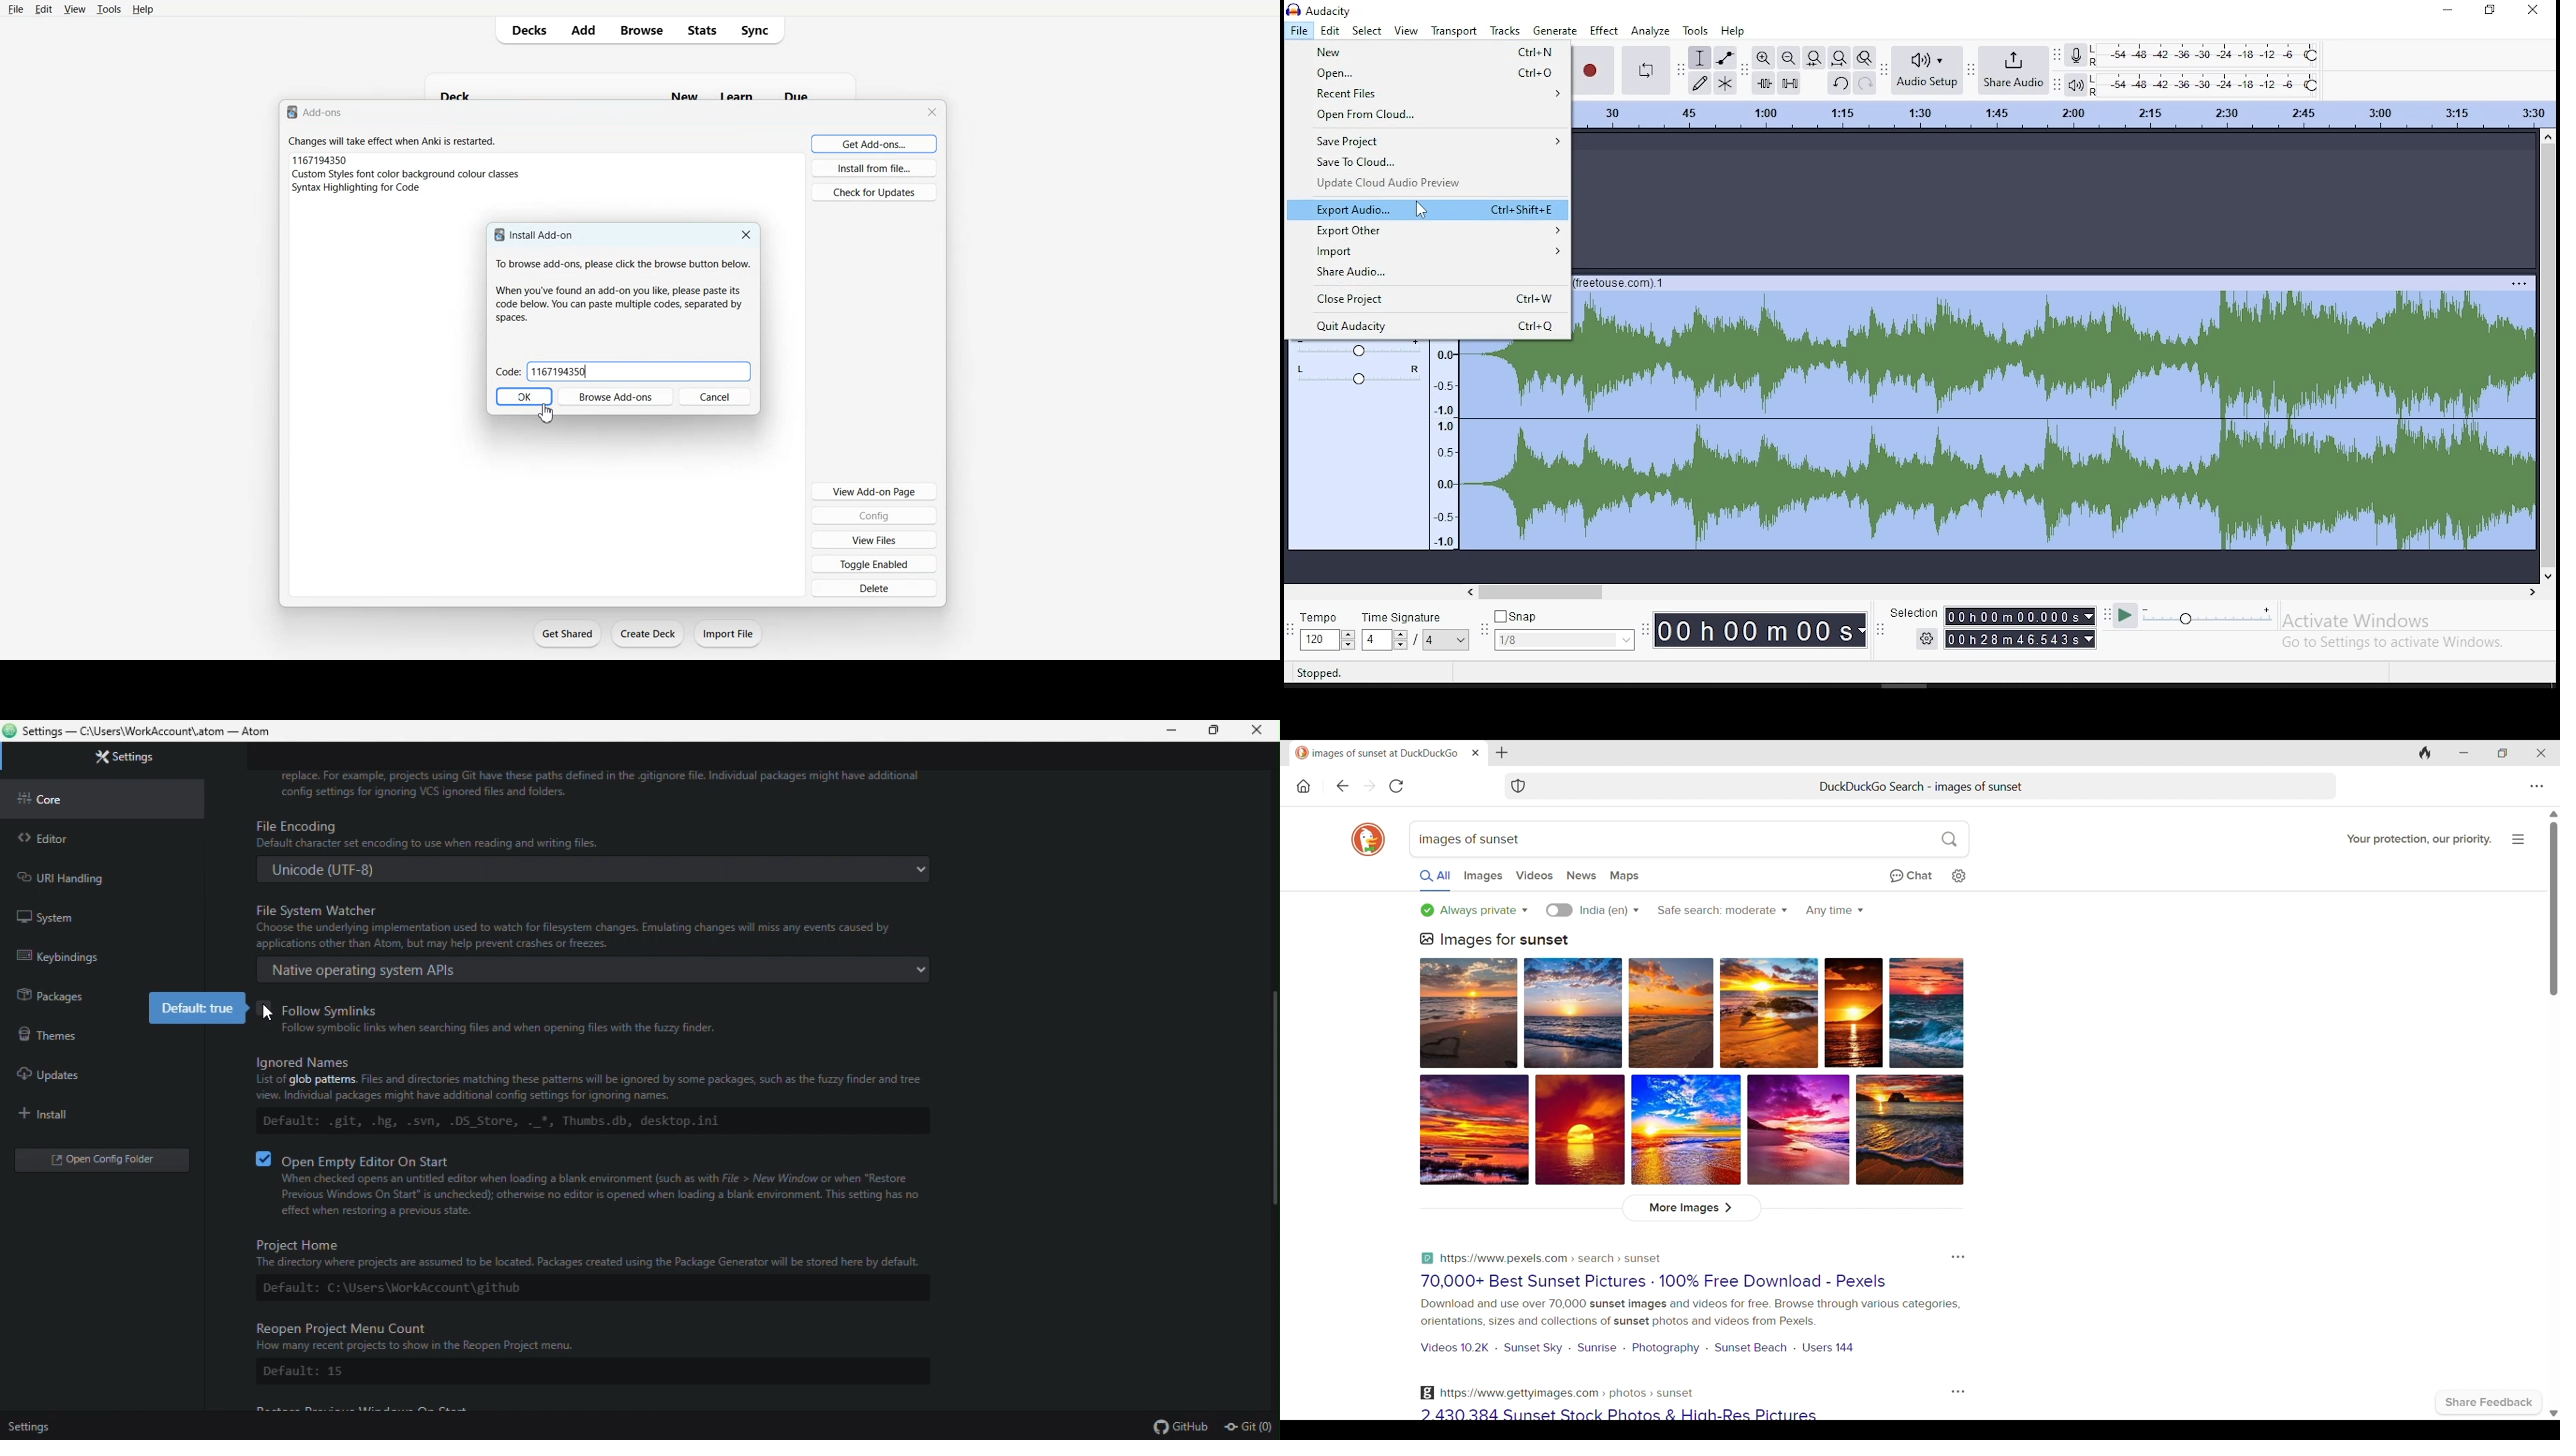  I want to click on Get Shared, so click(567, 633).